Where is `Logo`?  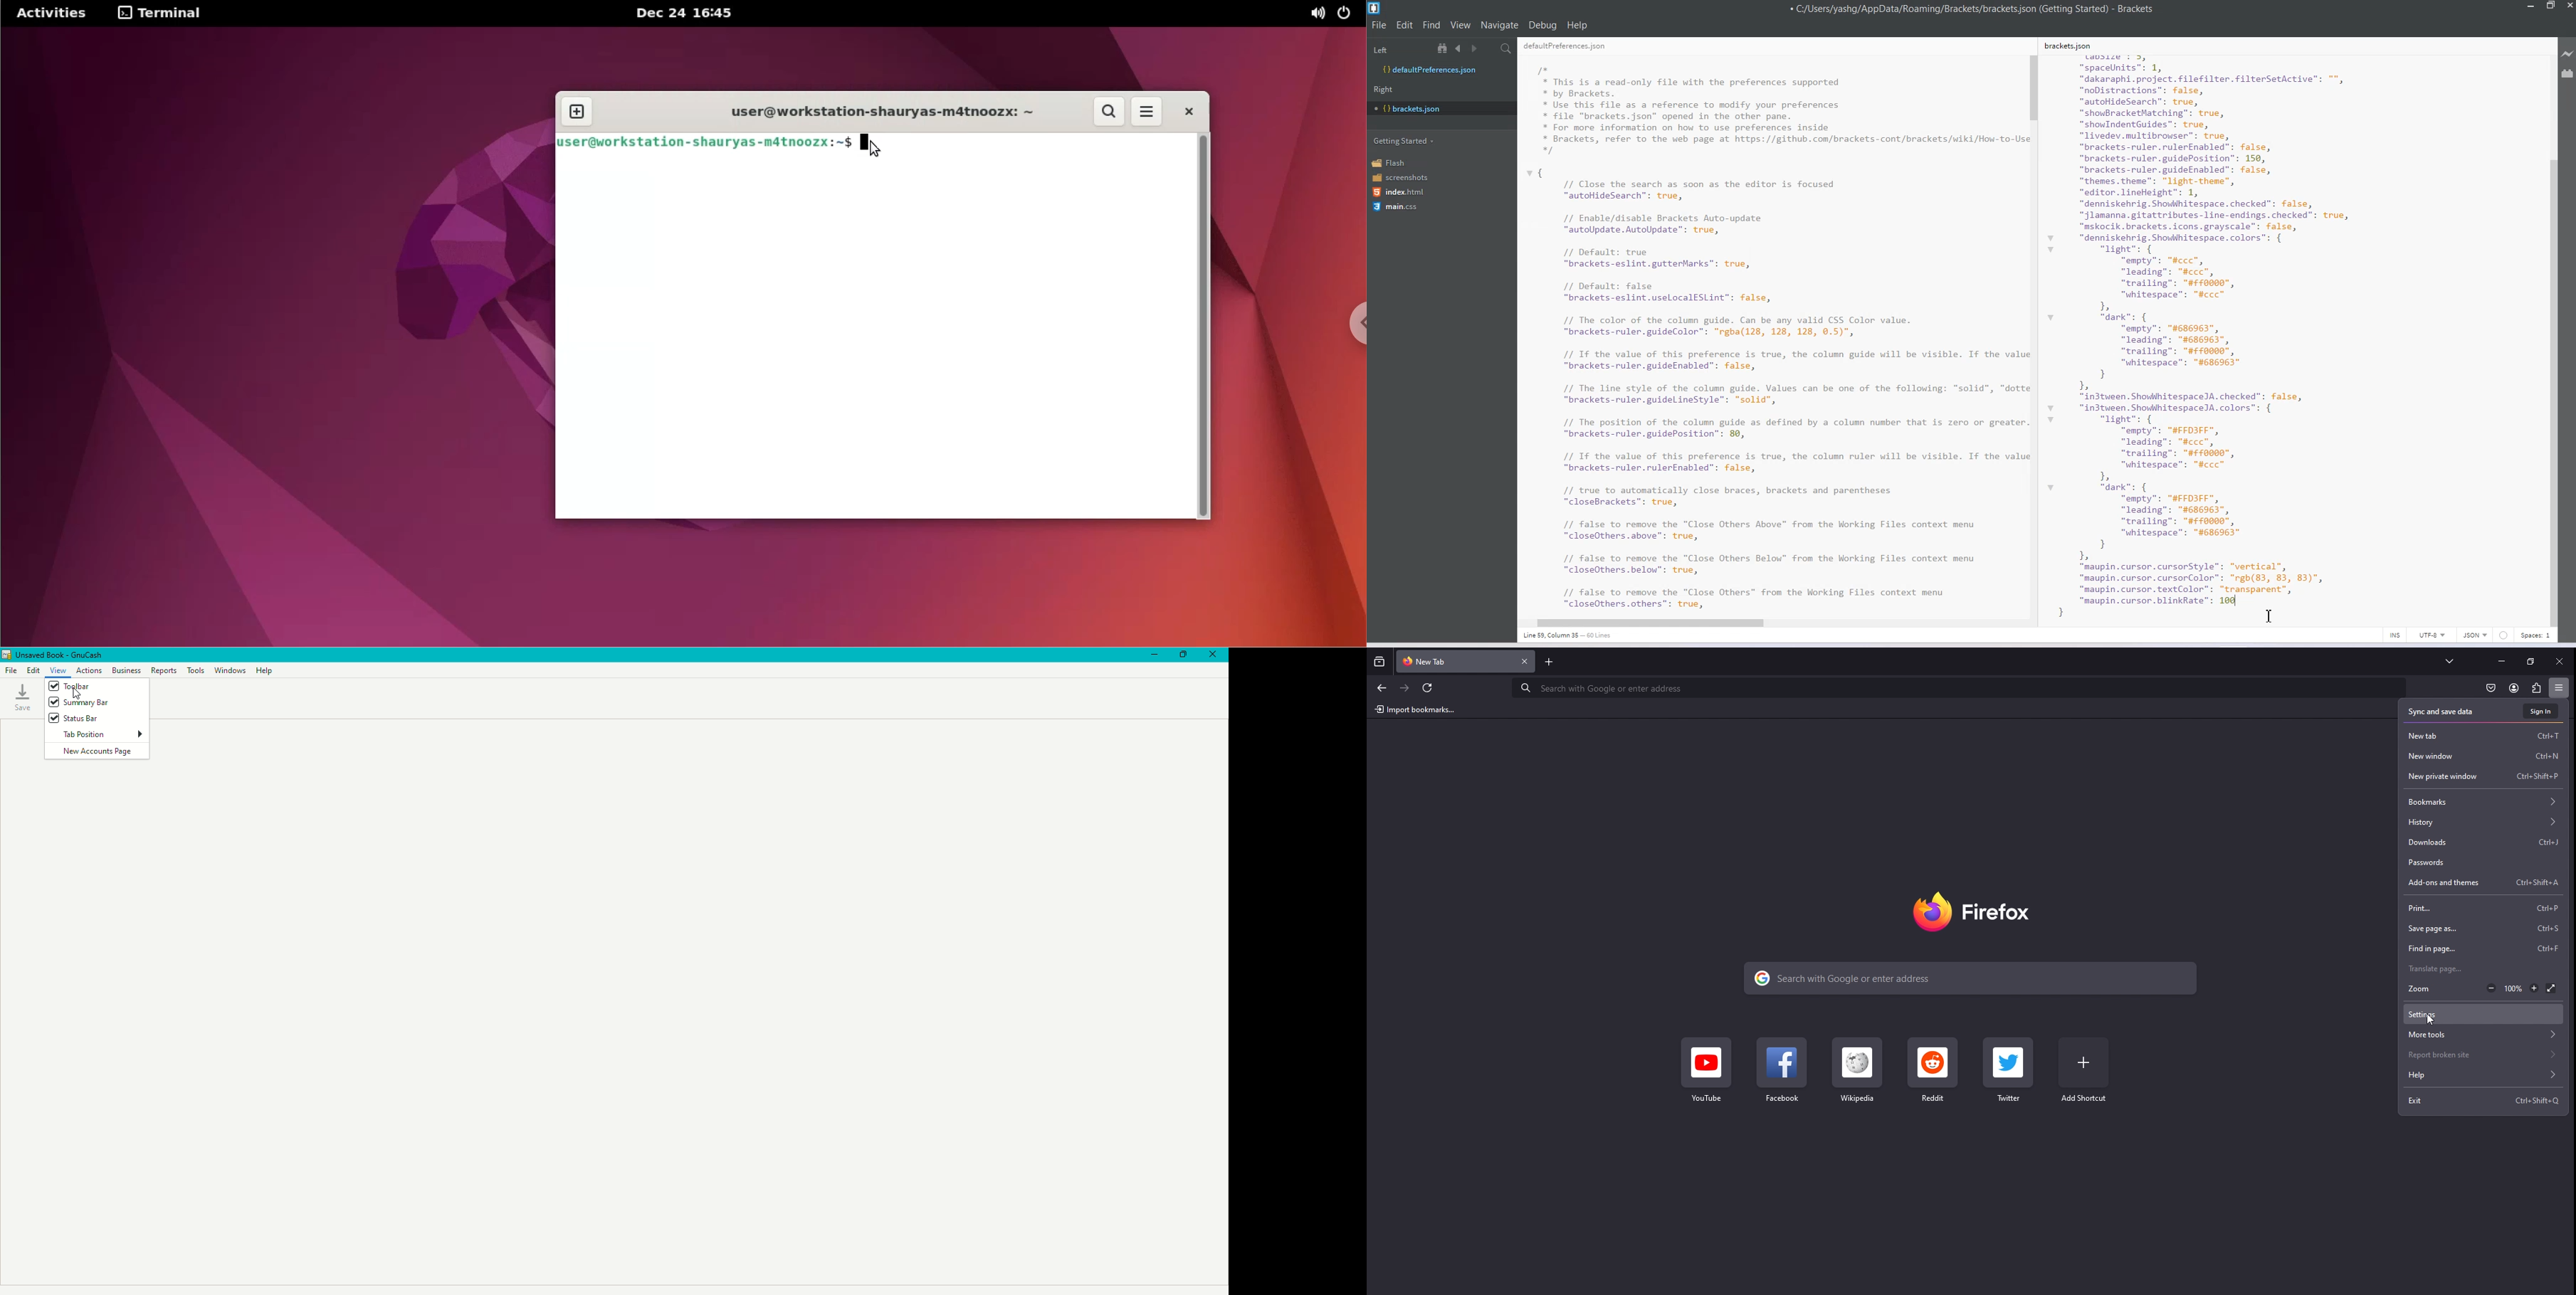 Logo is located at coordinates (1375, 8).